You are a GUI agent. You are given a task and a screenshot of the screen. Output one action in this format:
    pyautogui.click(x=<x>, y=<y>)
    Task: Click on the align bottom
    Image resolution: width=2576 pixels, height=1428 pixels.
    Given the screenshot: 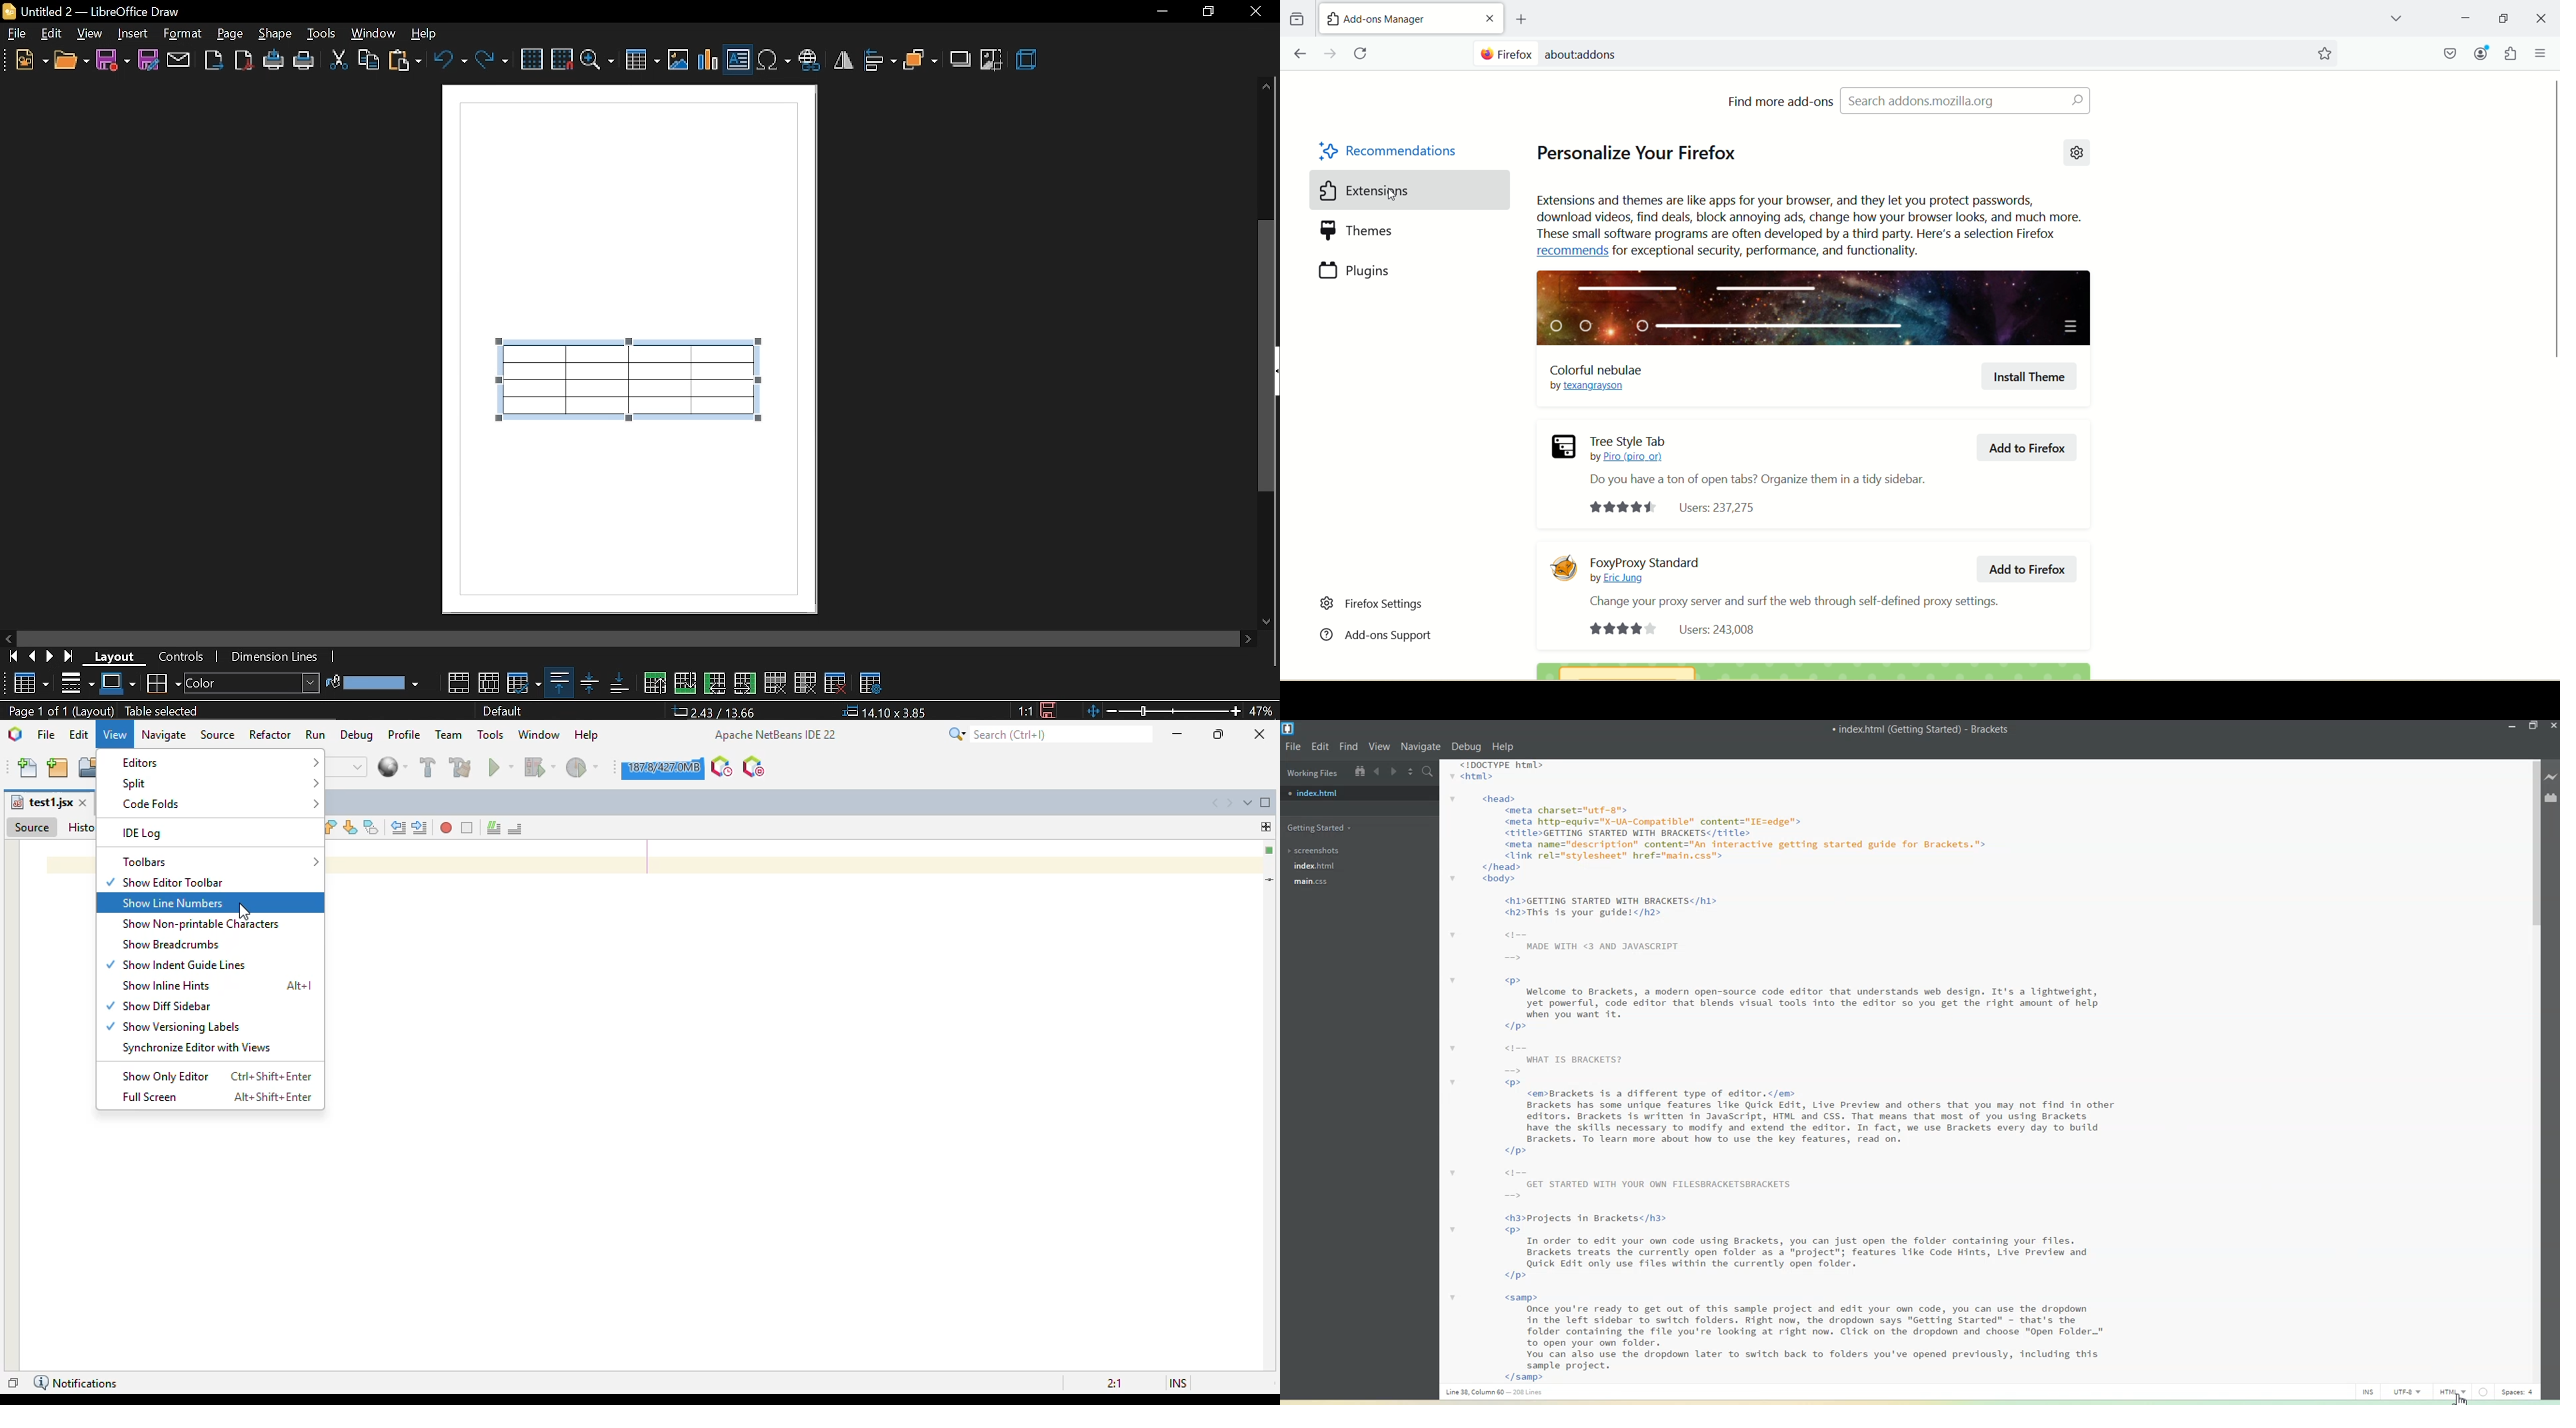 What is the action you would take?
    pyautogui.click(x=620, y=682)
    